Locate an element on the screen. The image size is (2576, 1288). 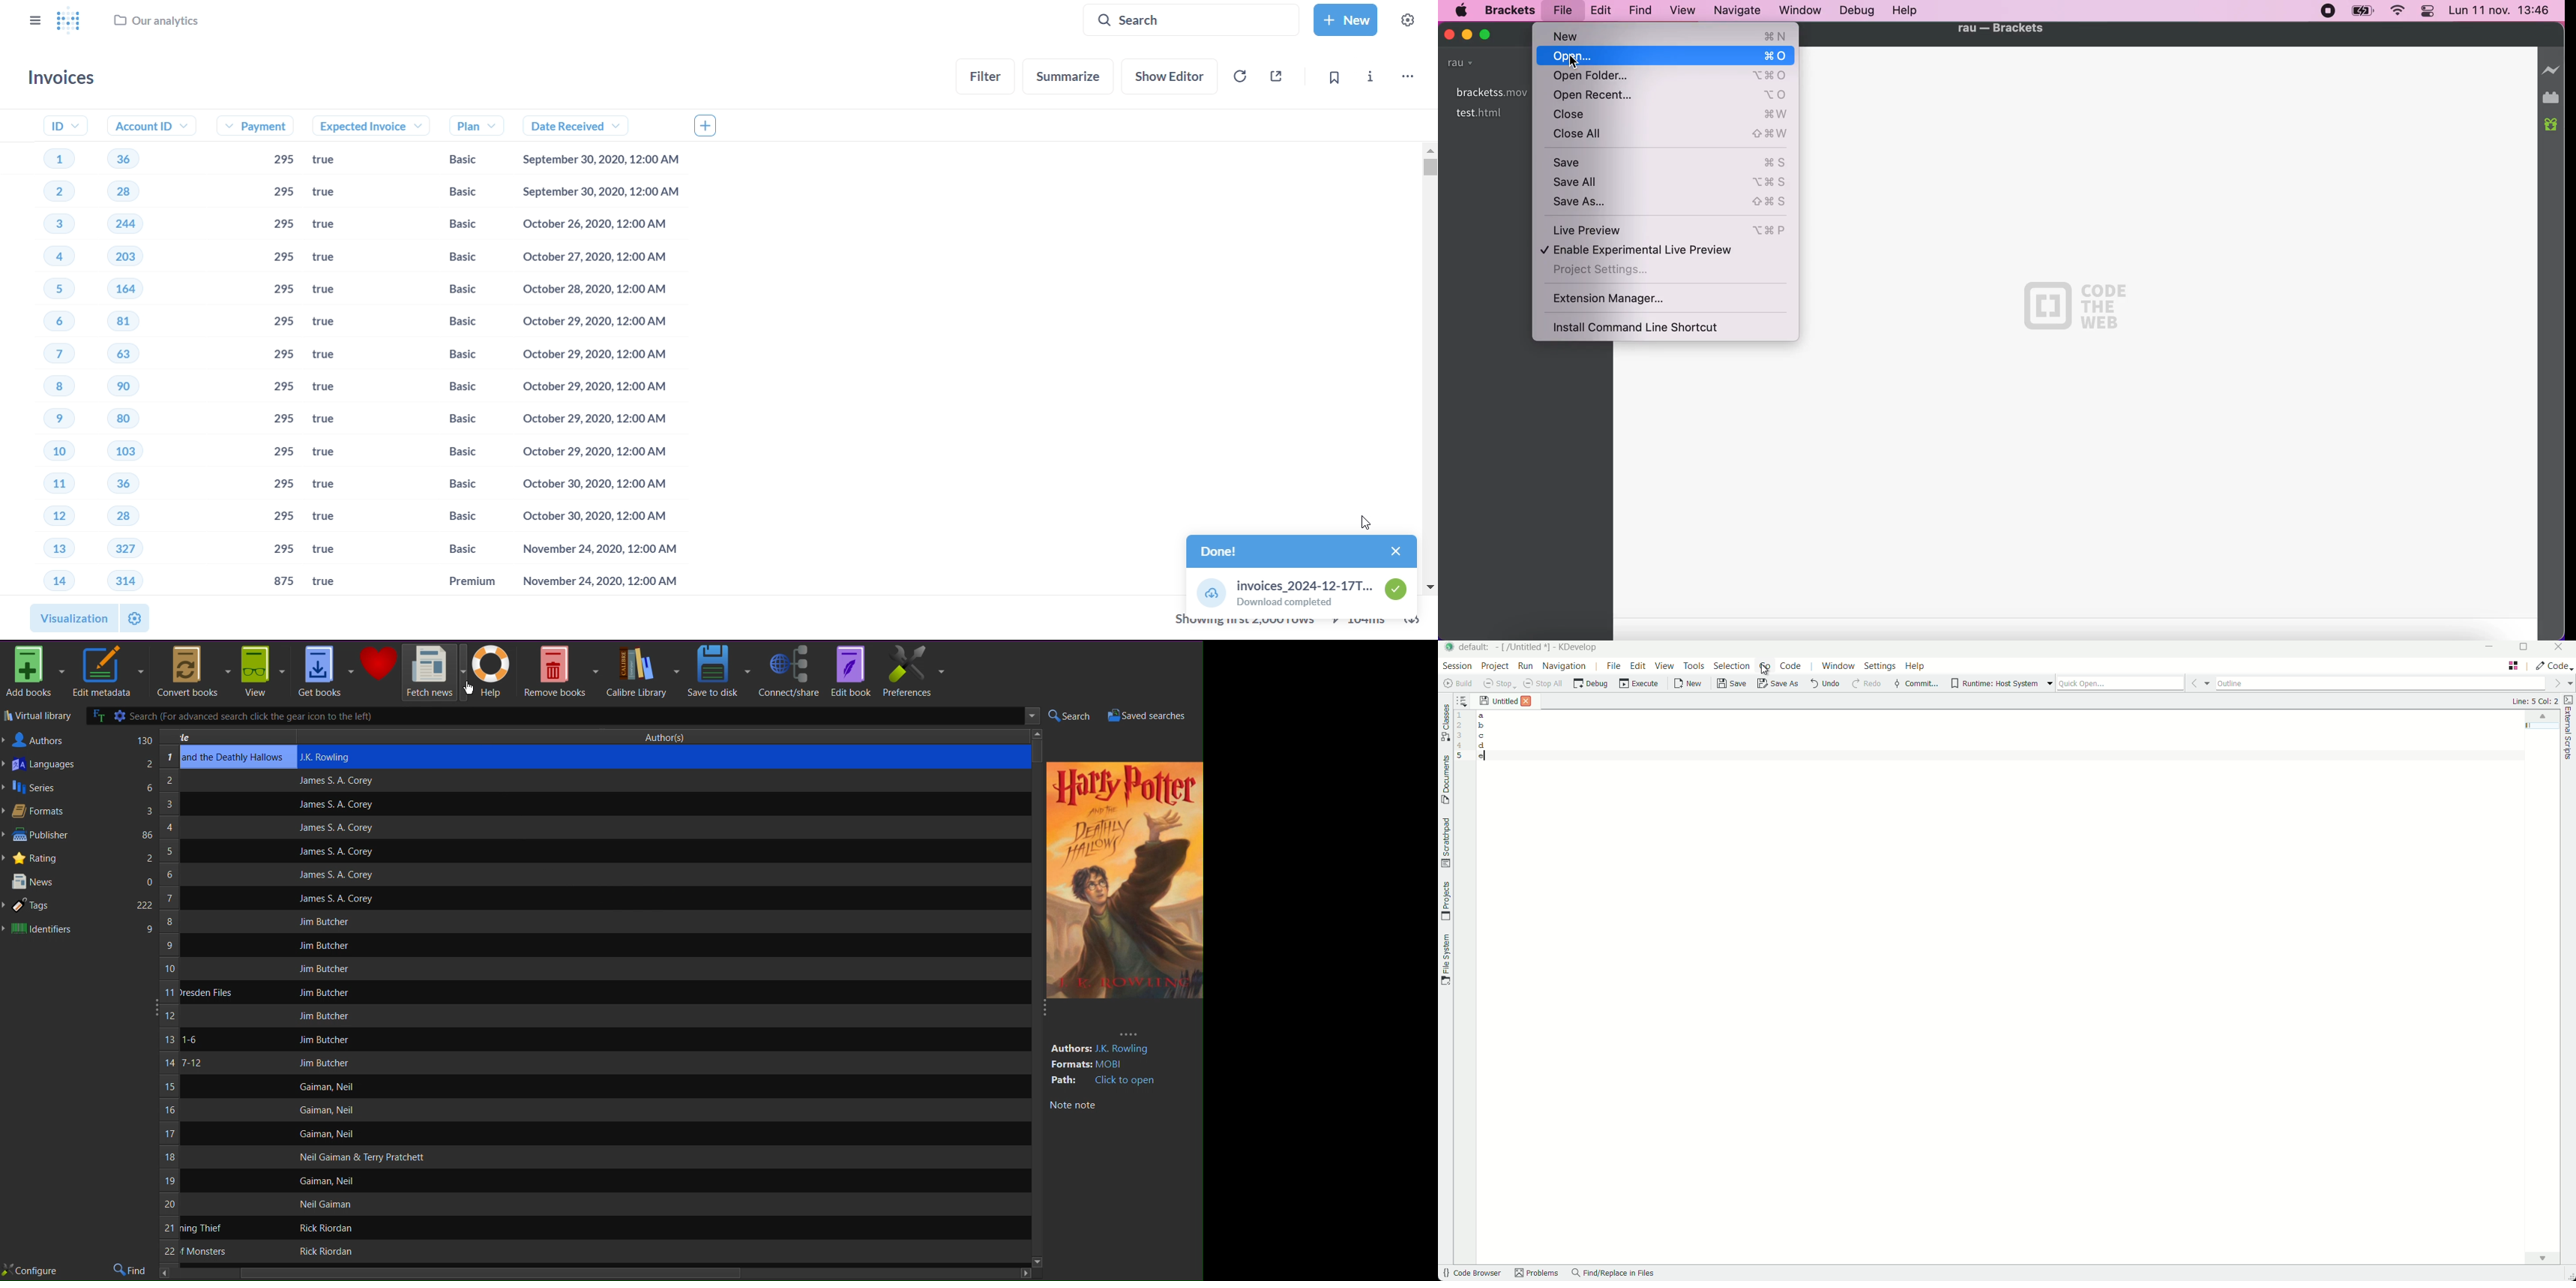
News is located at coordinates (79, 883).